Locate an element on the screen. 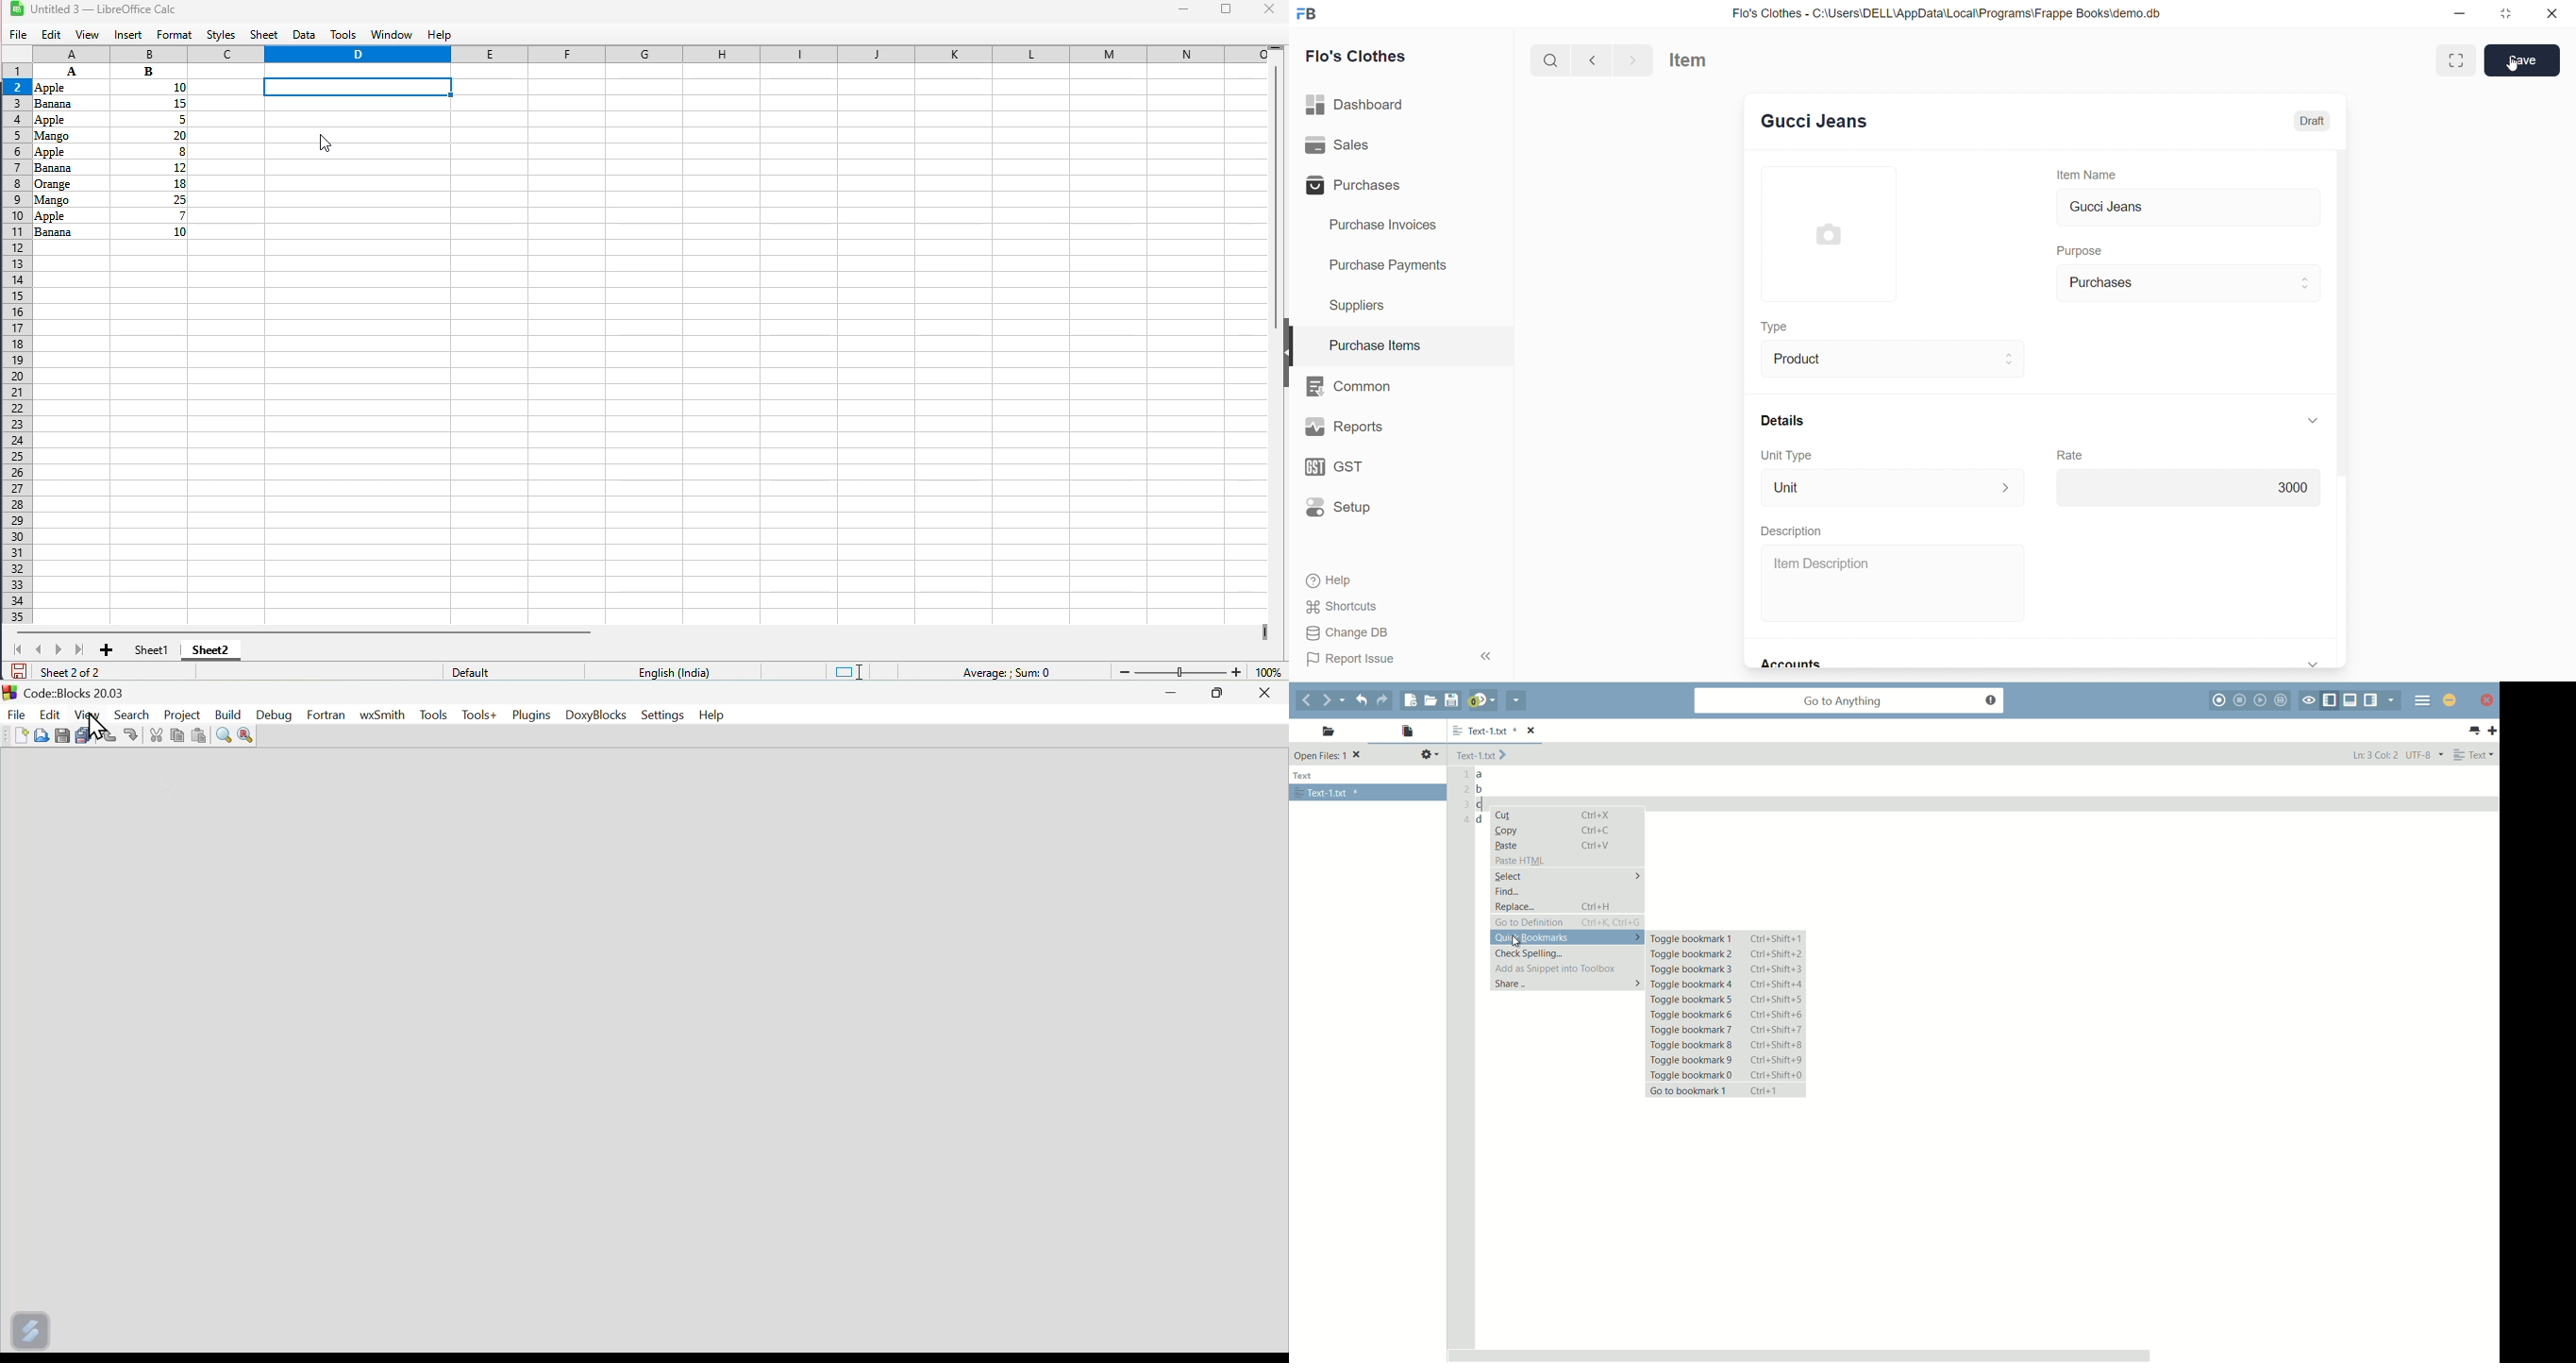 This screenshot has width=2576, height=1372. close is located at coordinates (2548, 13).